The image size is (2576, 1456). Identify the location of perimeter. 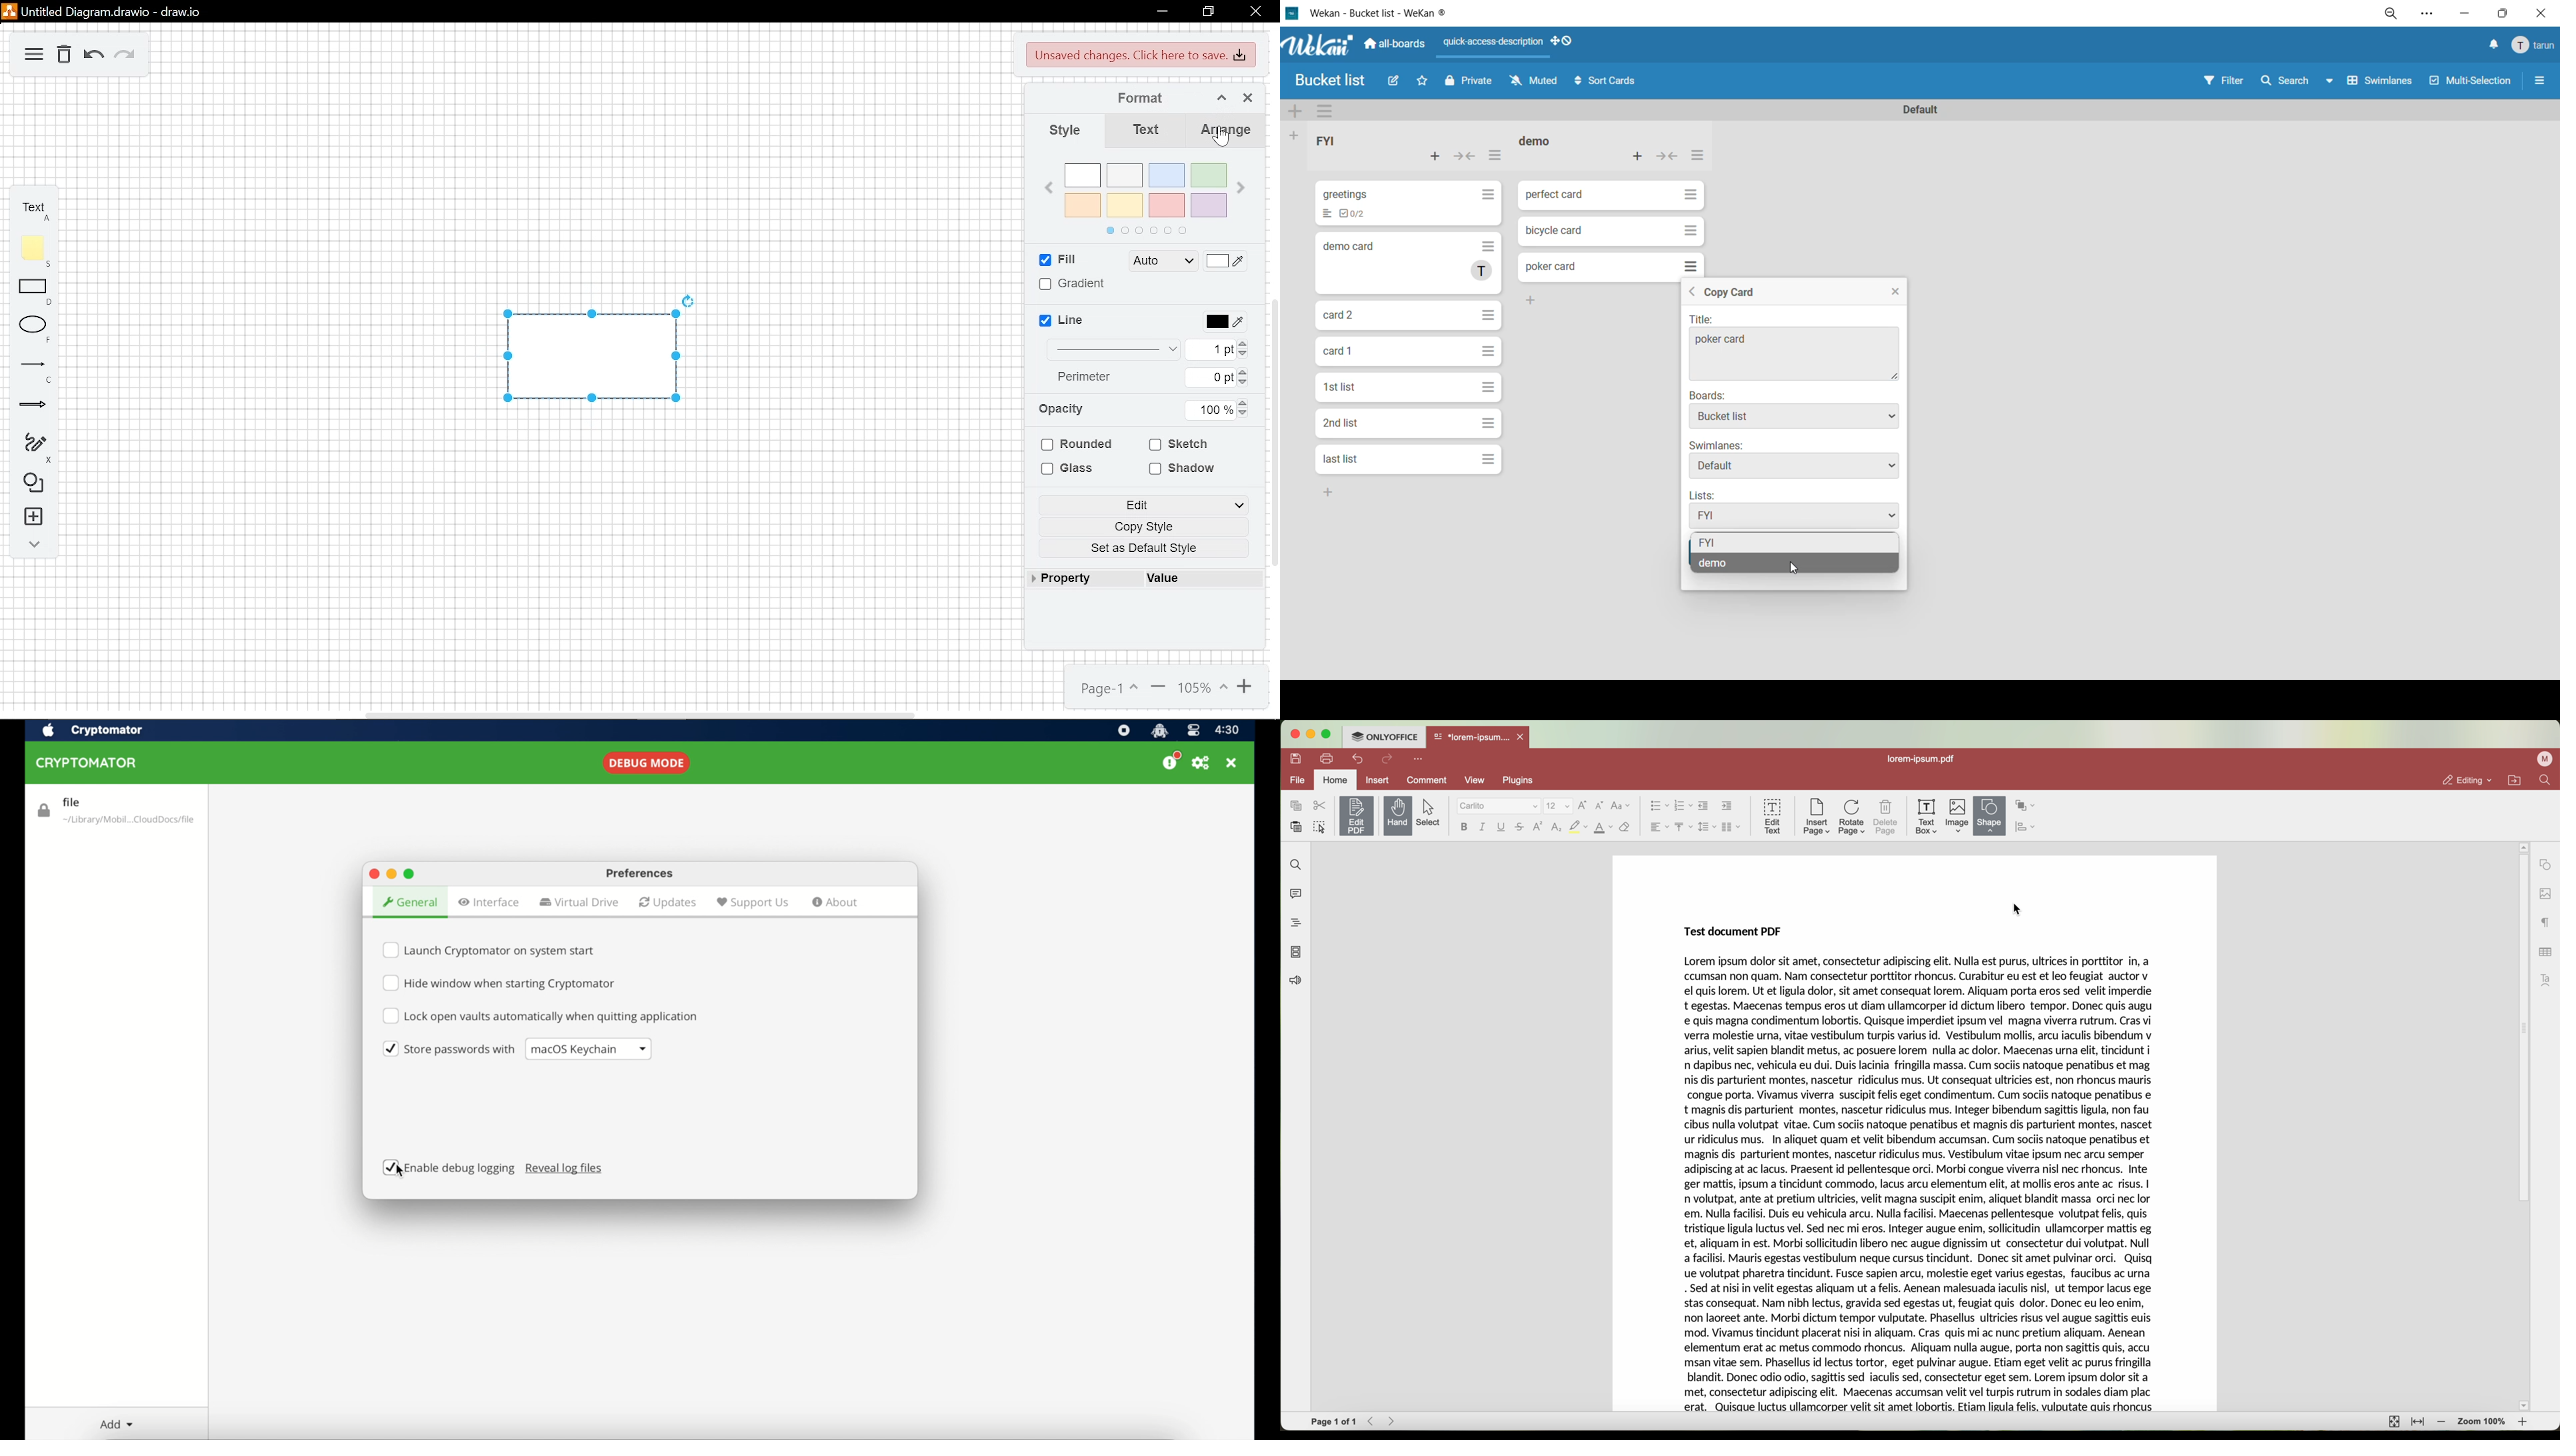
(1080, 377).